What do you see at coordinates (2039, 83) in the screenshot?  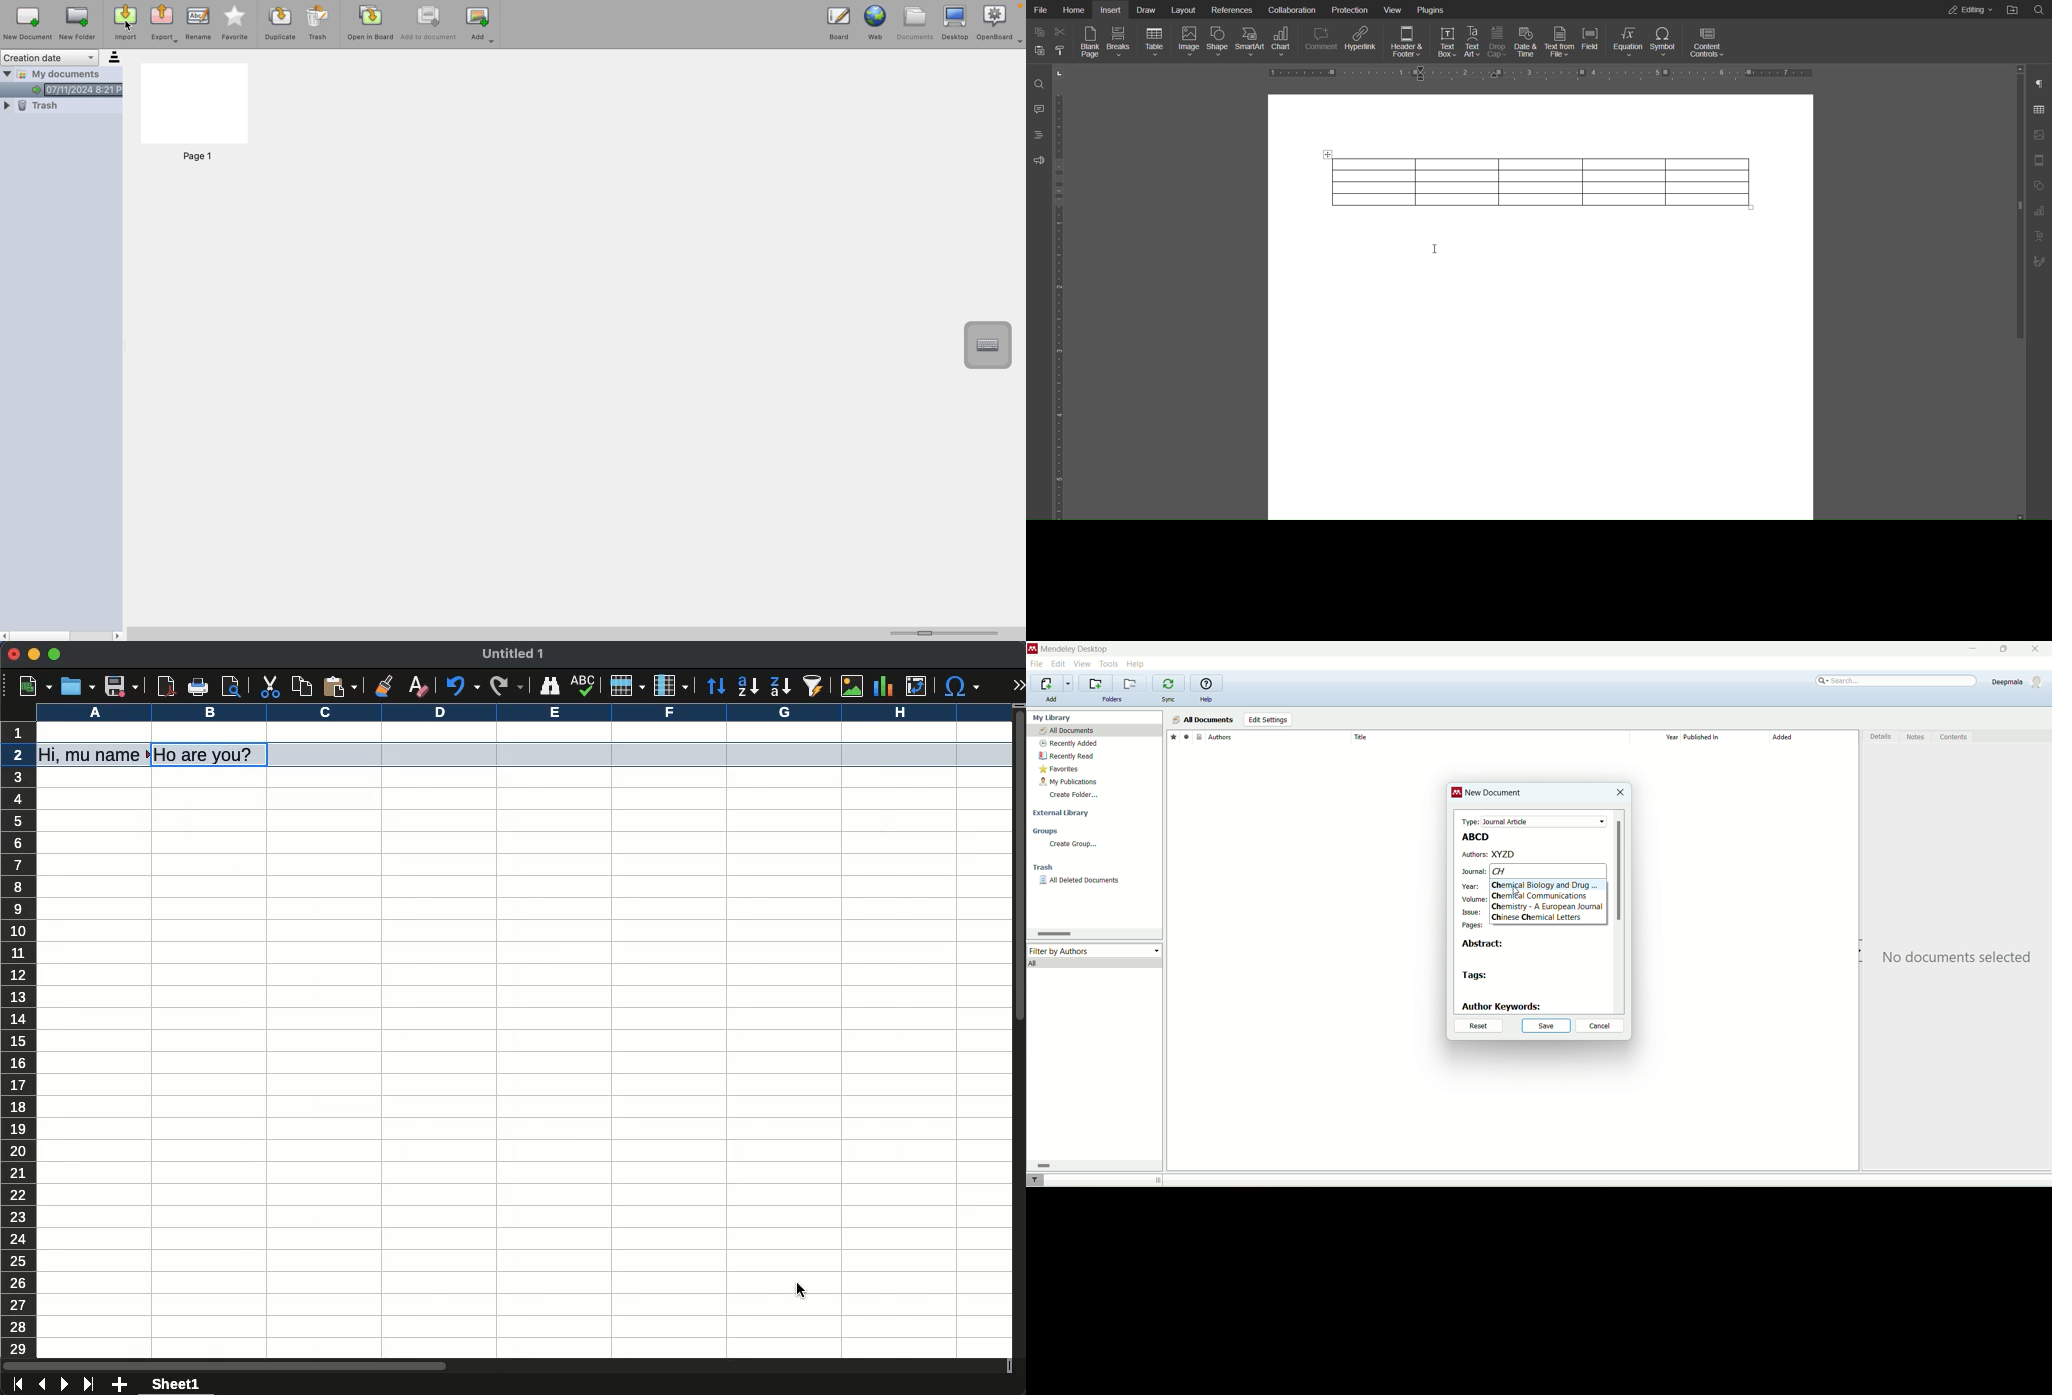 I see `Paragraph Settings` at bounding box center [2039, 83].